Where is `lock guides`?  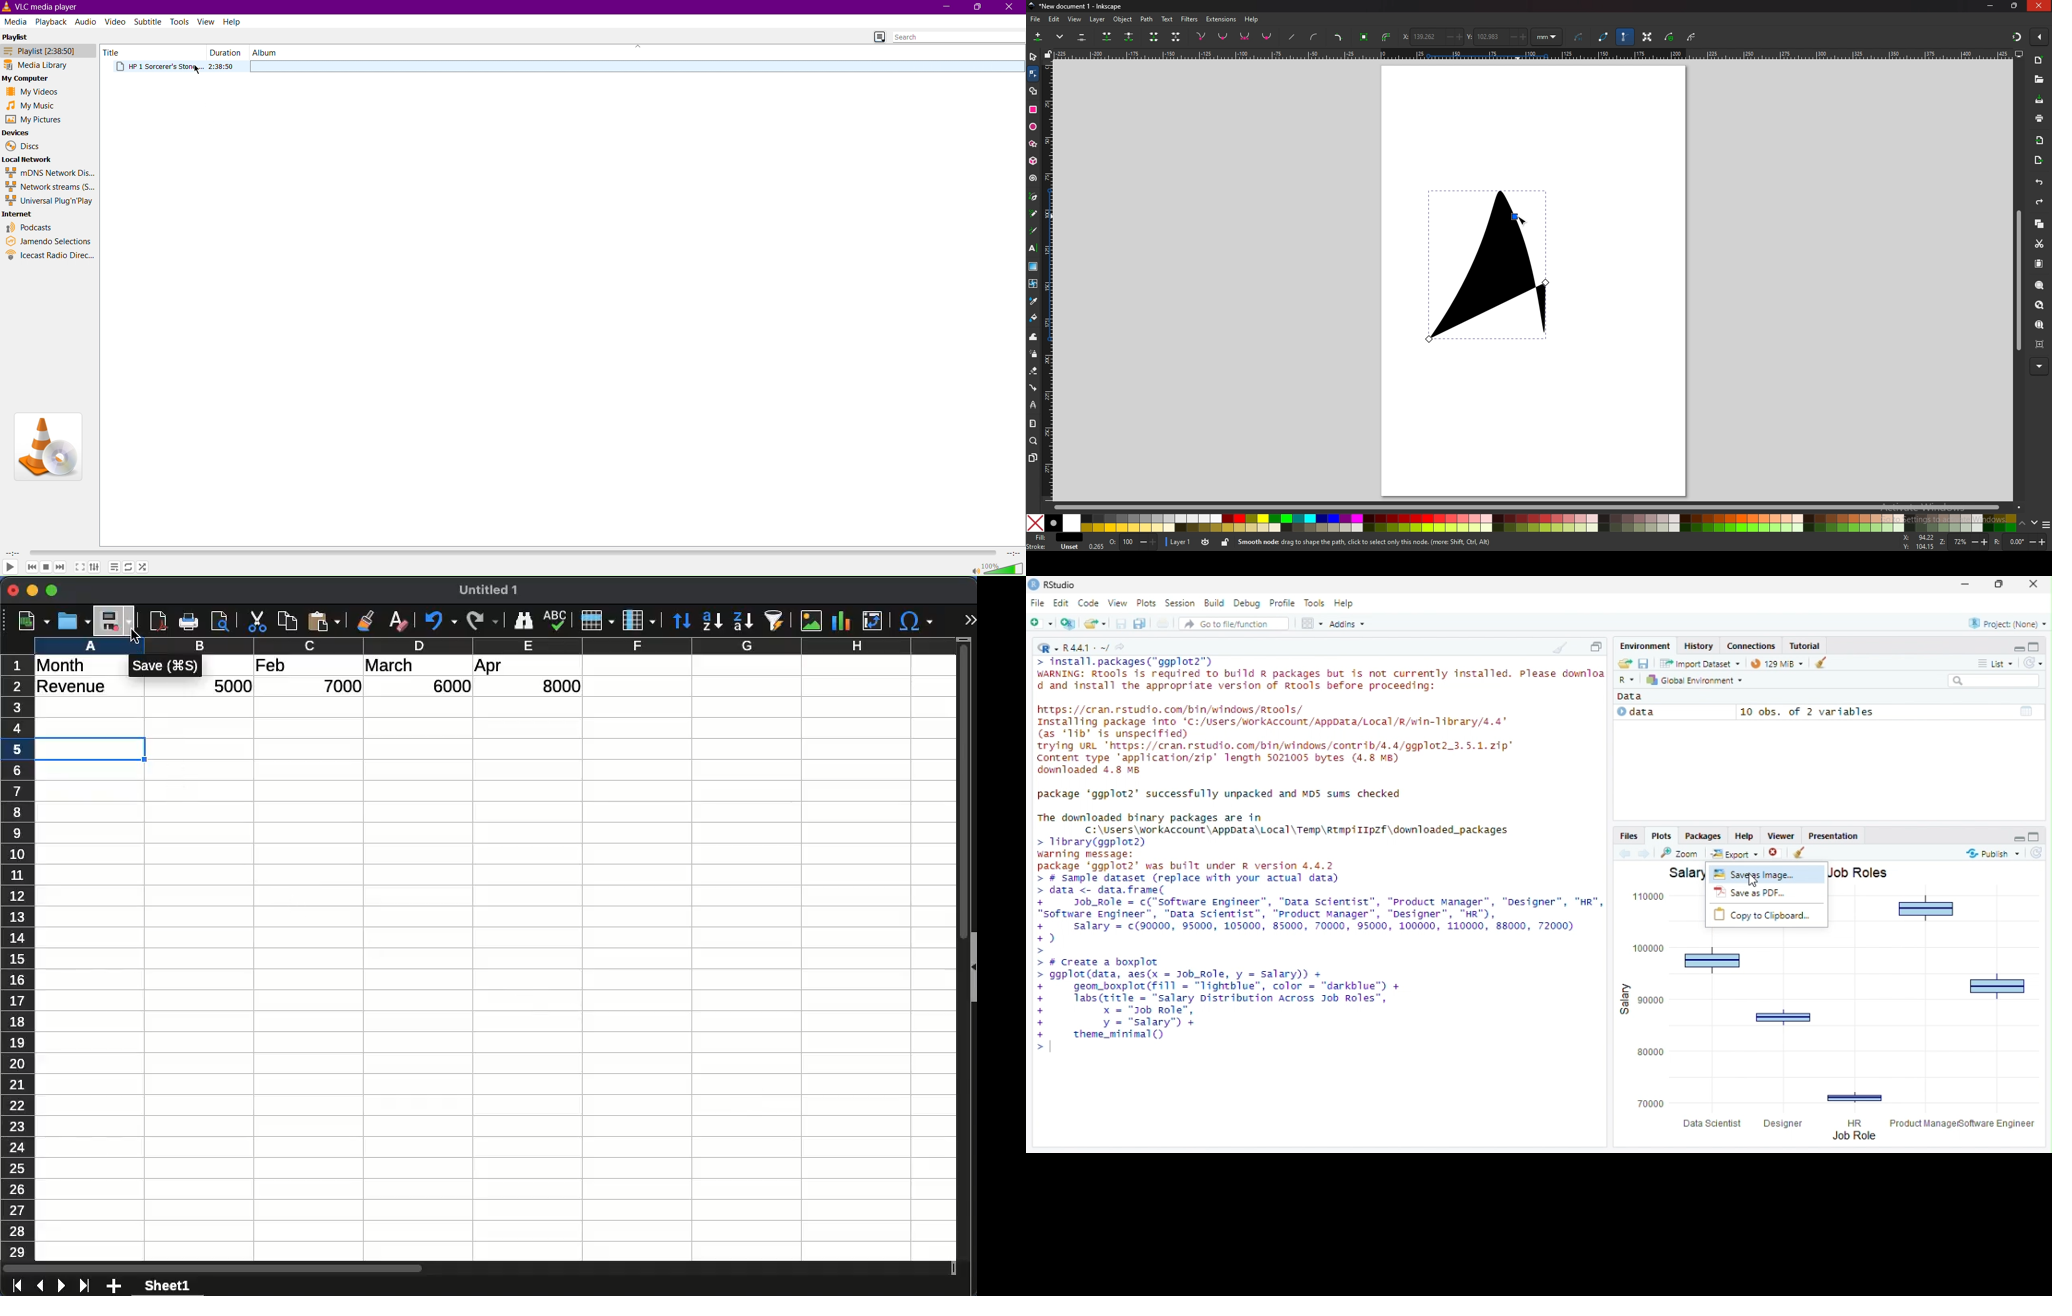 lock guides is located at coordinates (1048, 54).